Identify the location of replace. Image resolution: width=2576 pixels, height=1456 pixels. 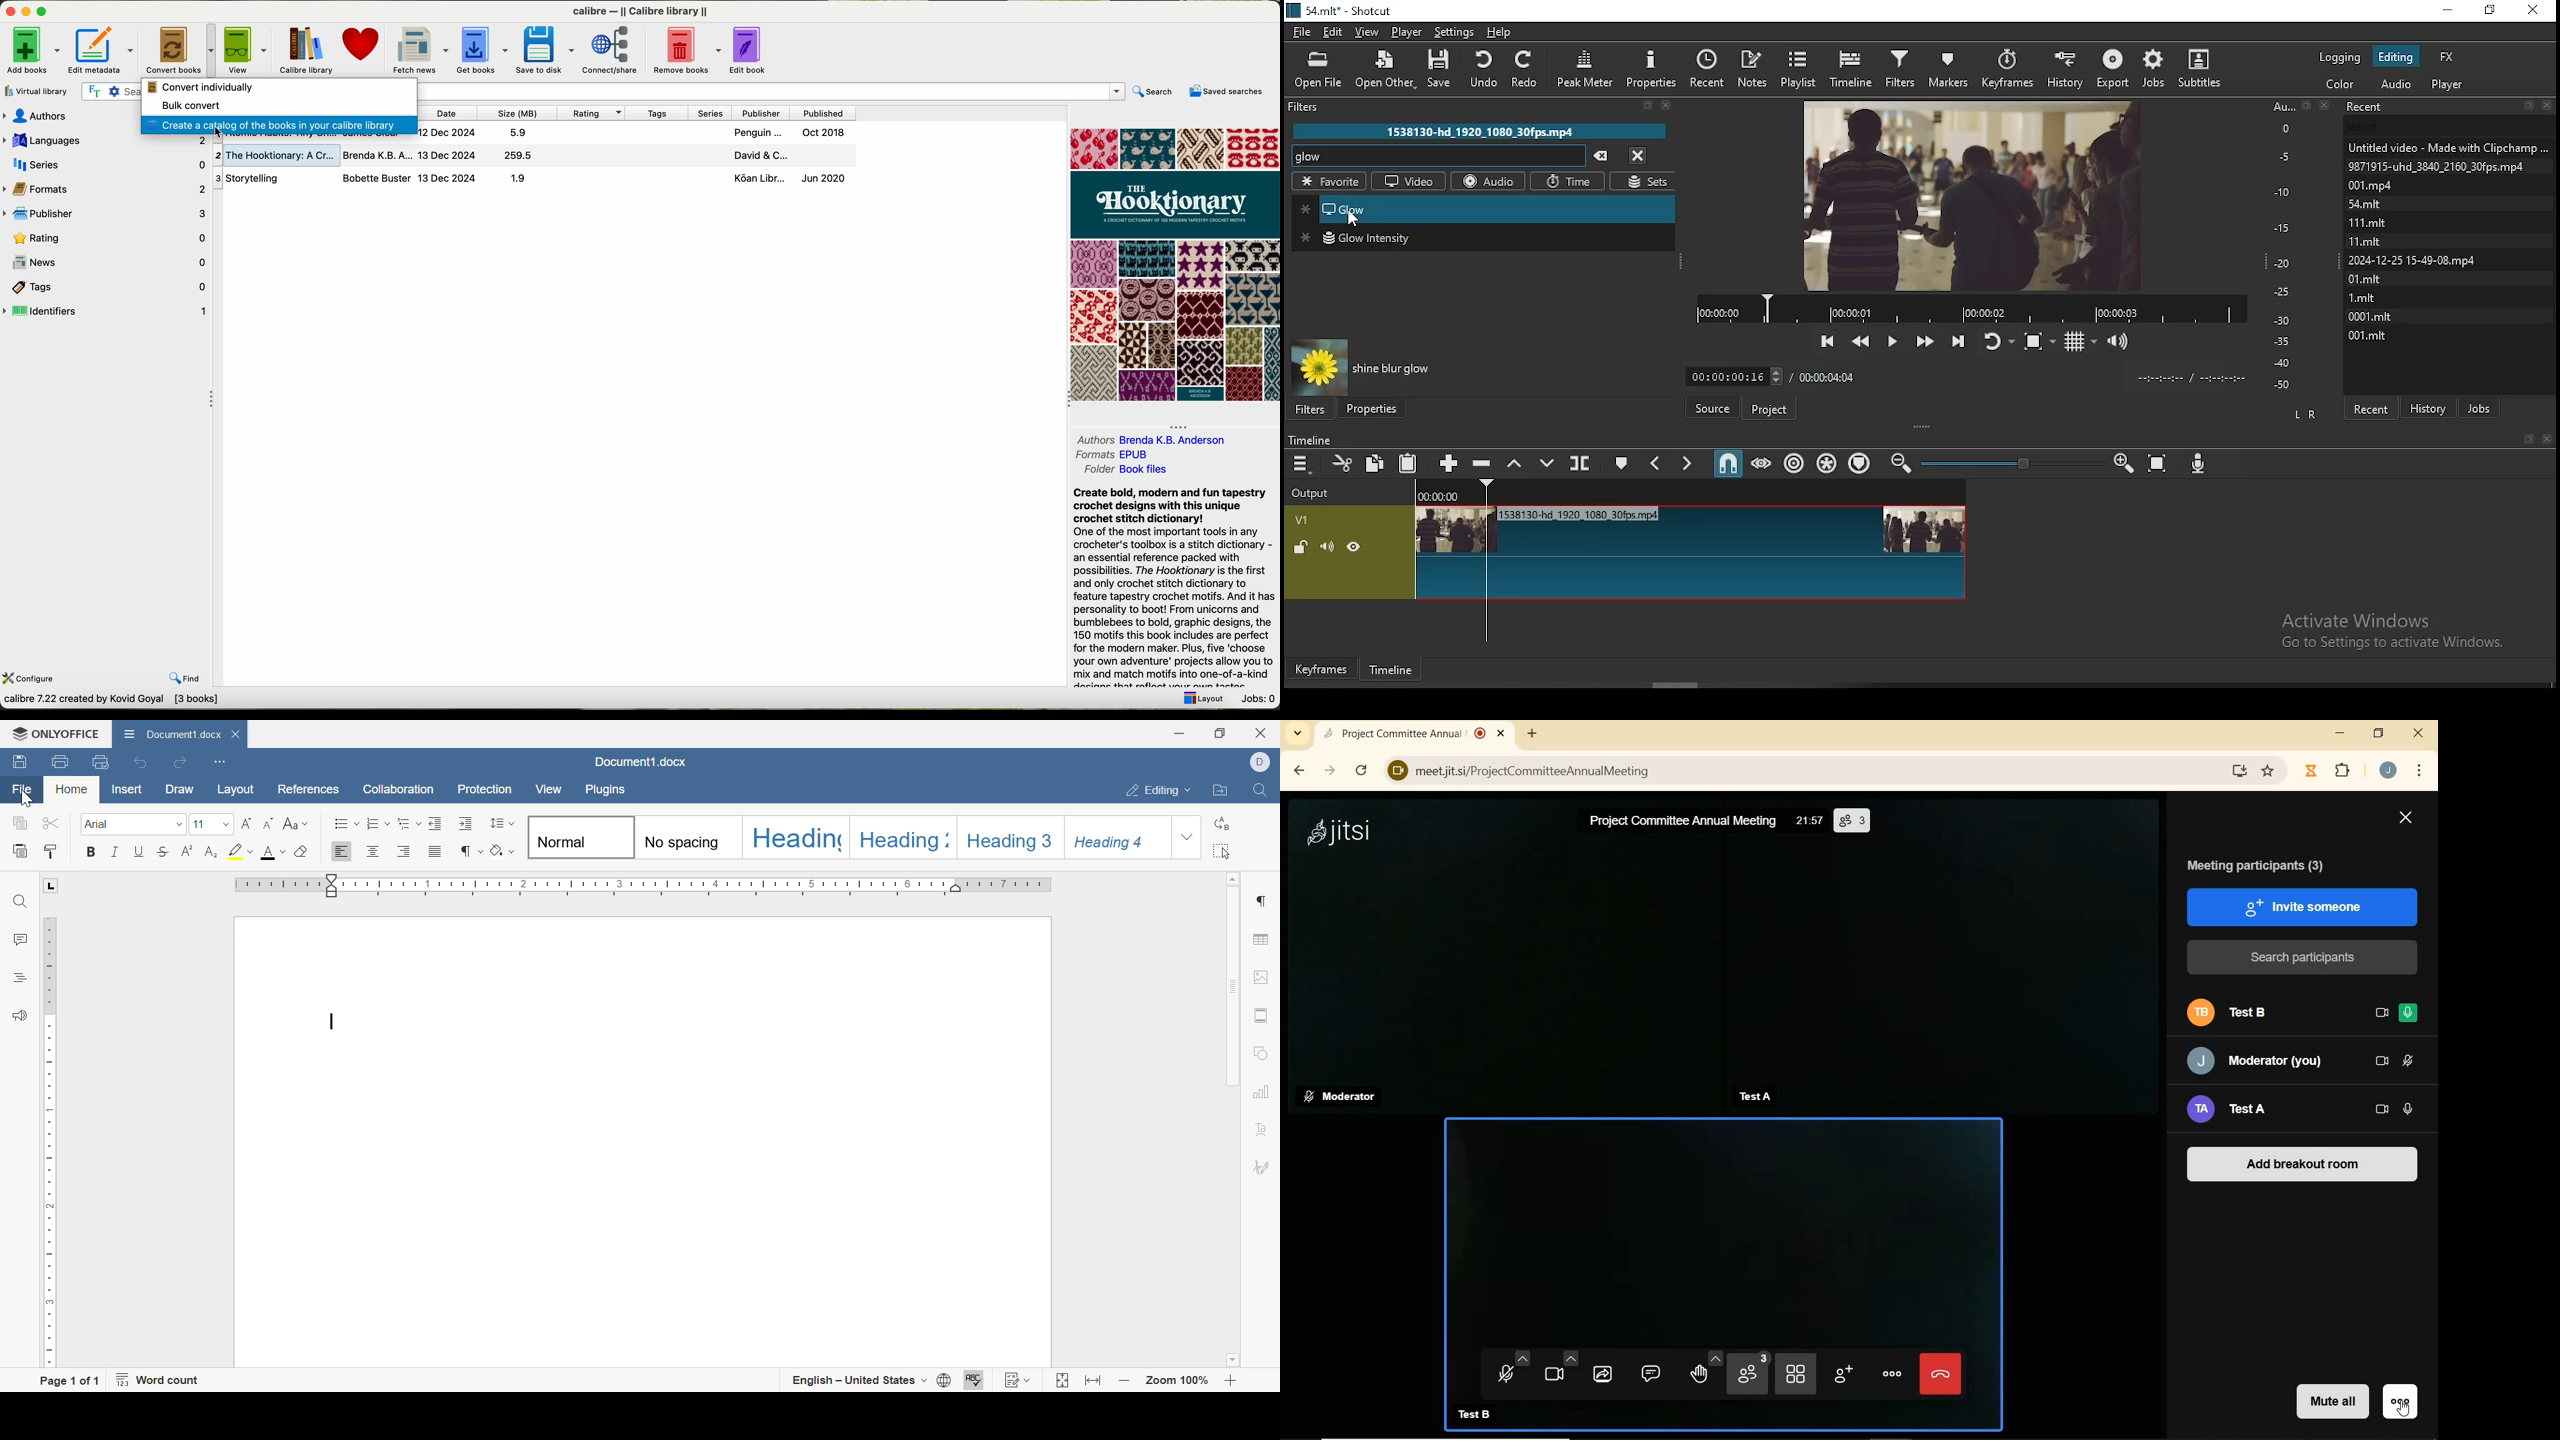
(1223, 823).